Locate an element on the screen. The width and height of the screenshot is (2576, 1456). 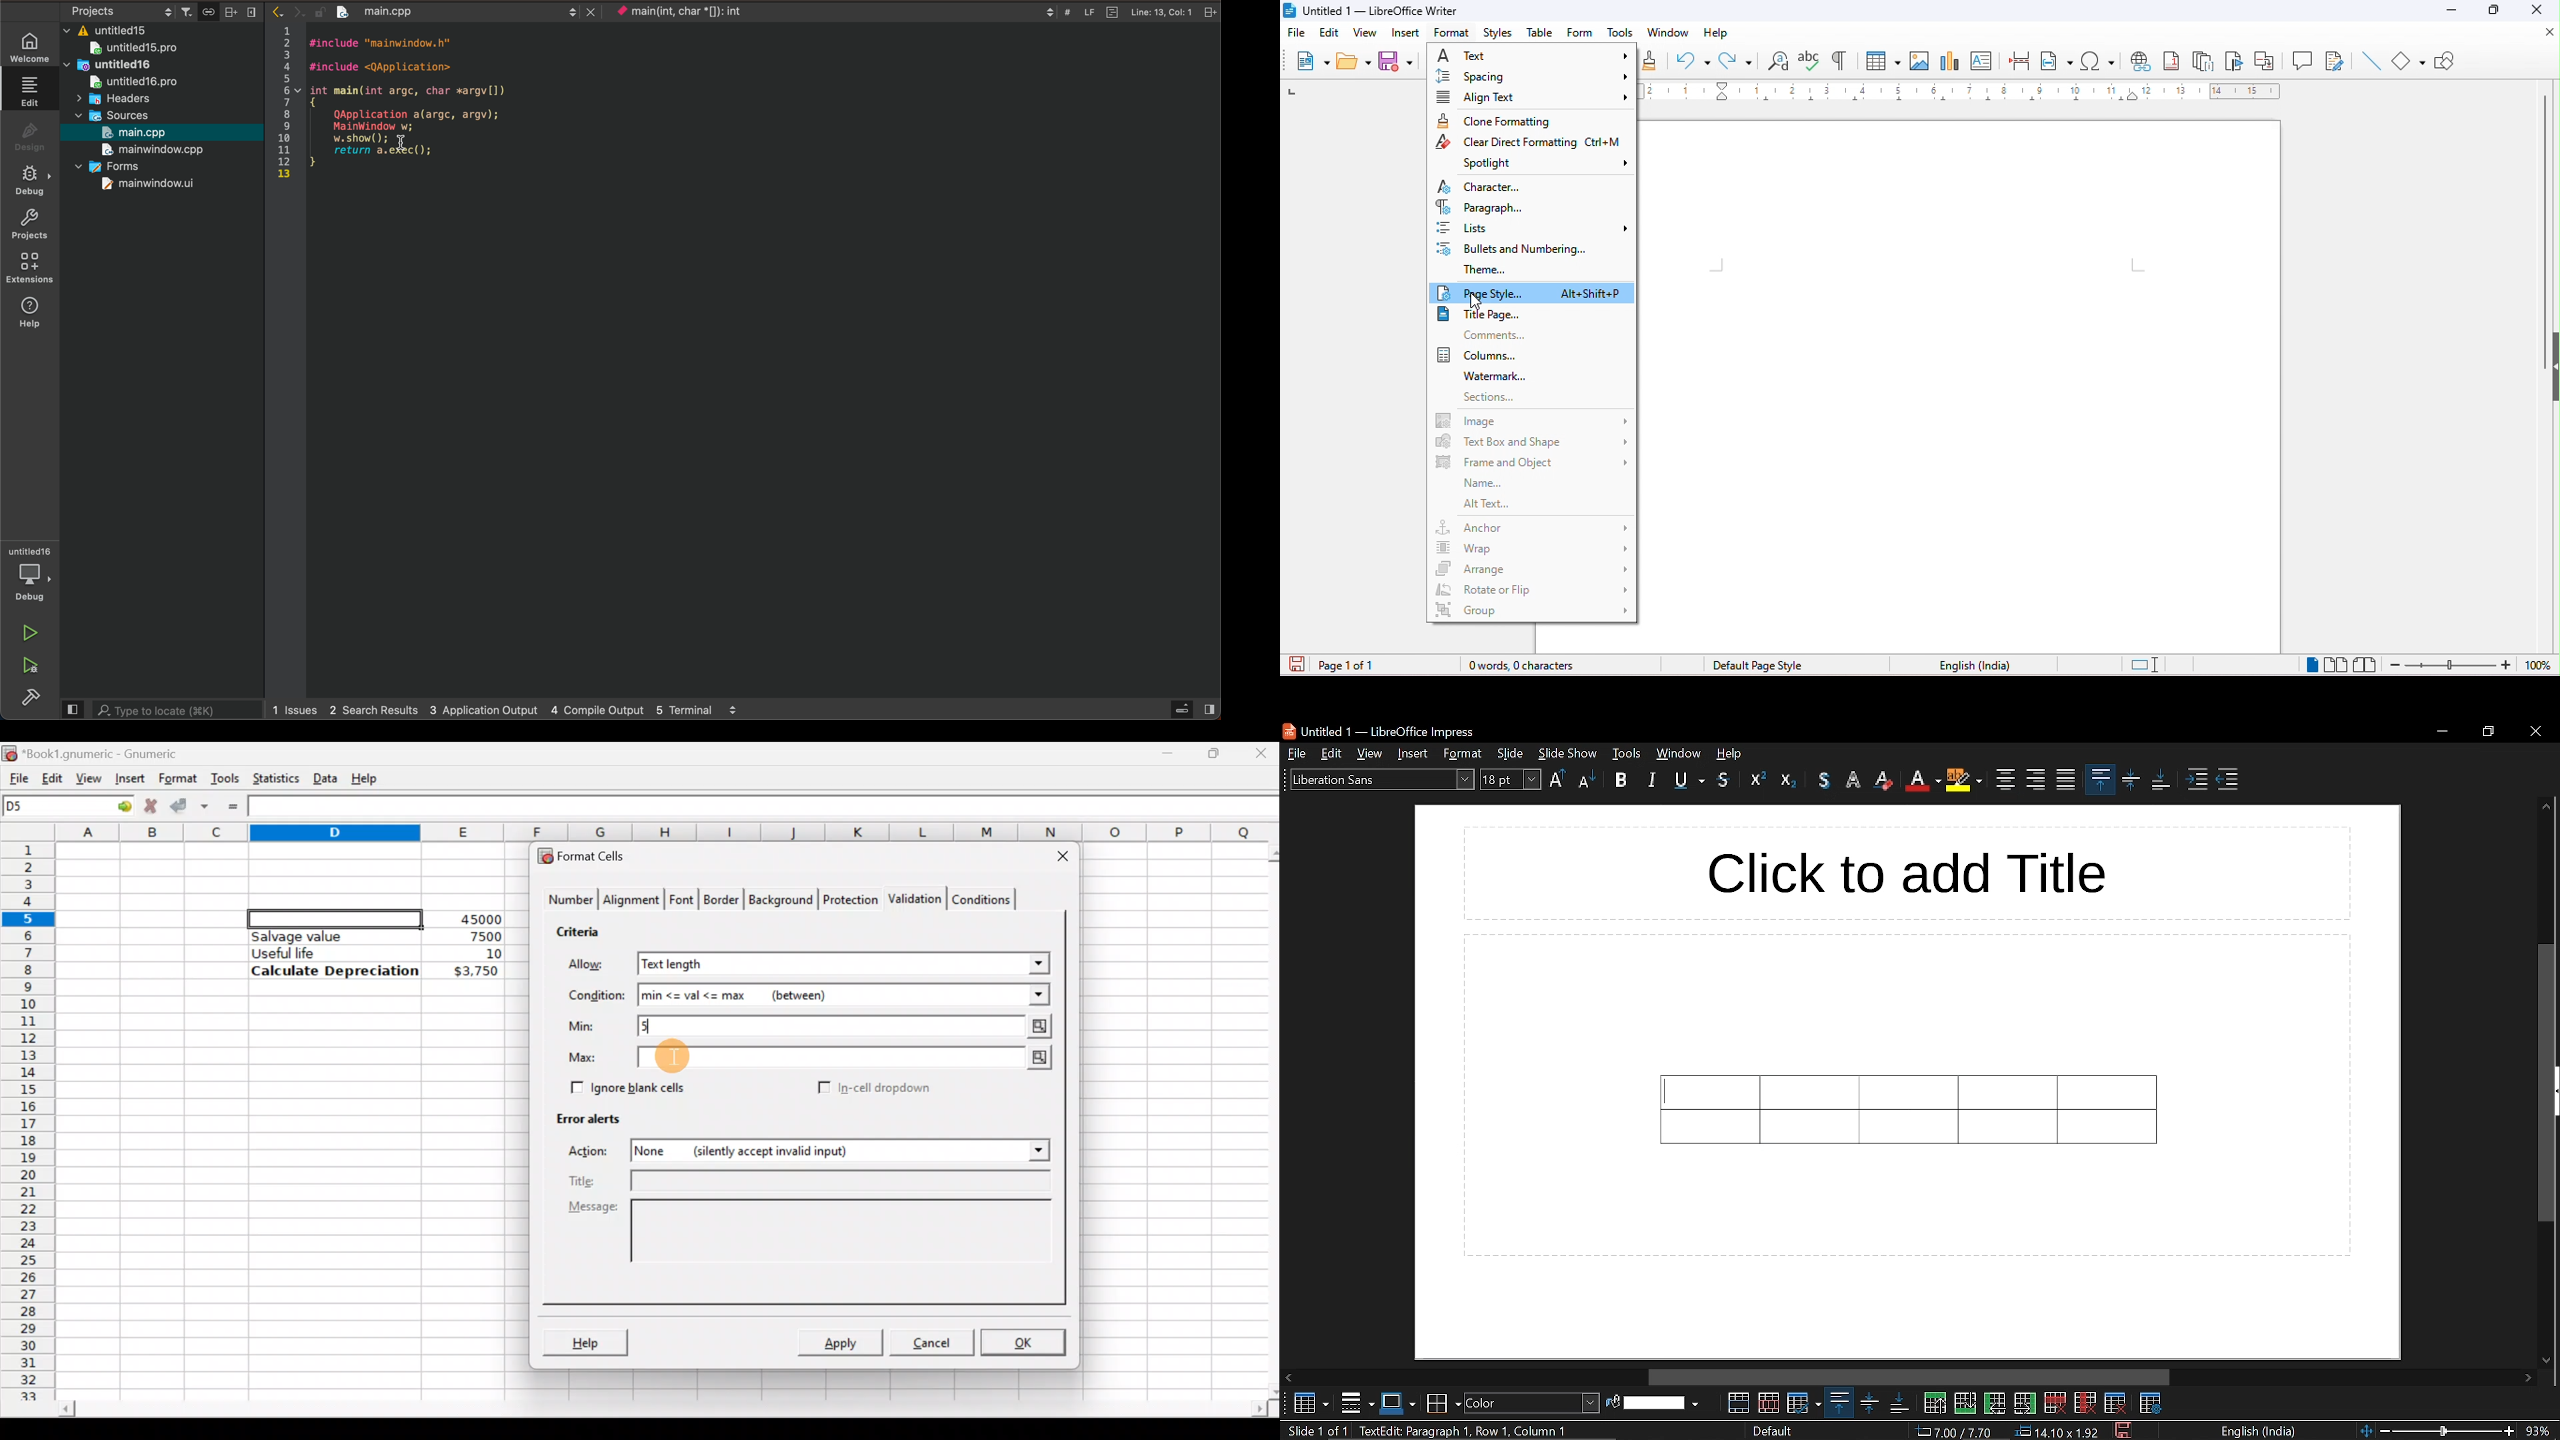
In-cell dropdown is located at coordinates (887, 1088).